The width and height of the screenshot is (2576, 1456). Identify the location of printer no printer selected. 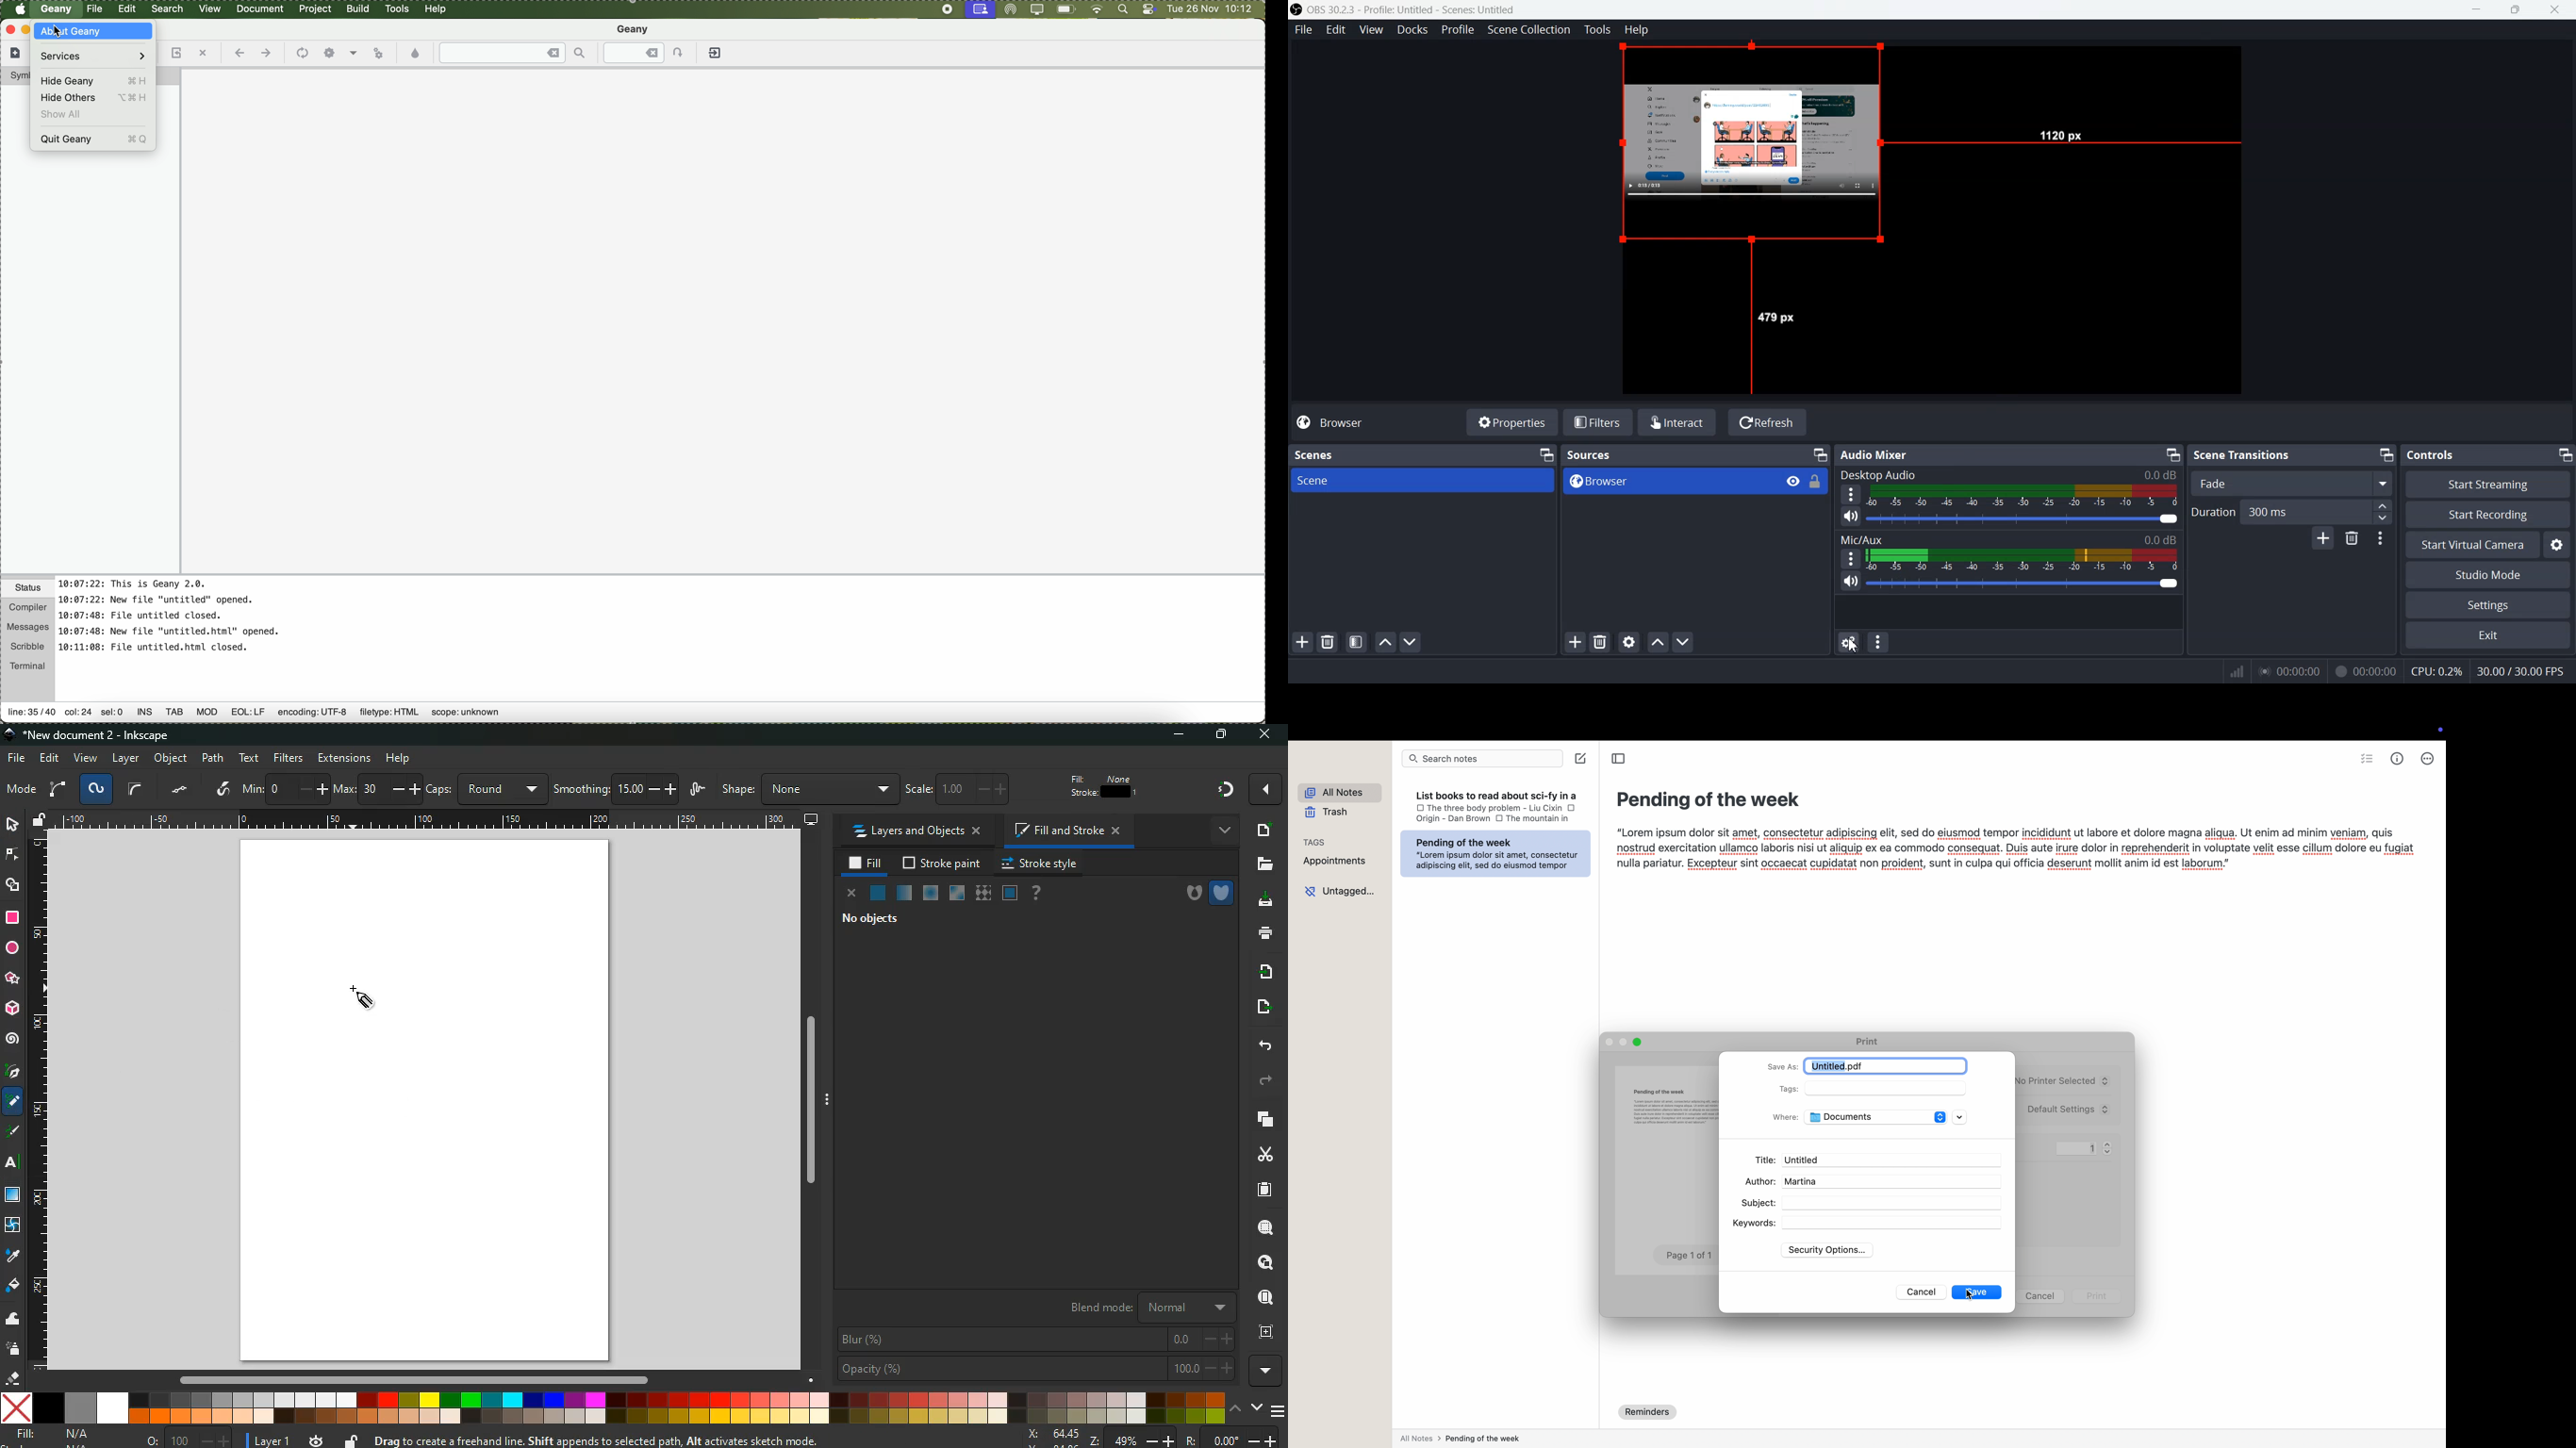
(2071, 1082).